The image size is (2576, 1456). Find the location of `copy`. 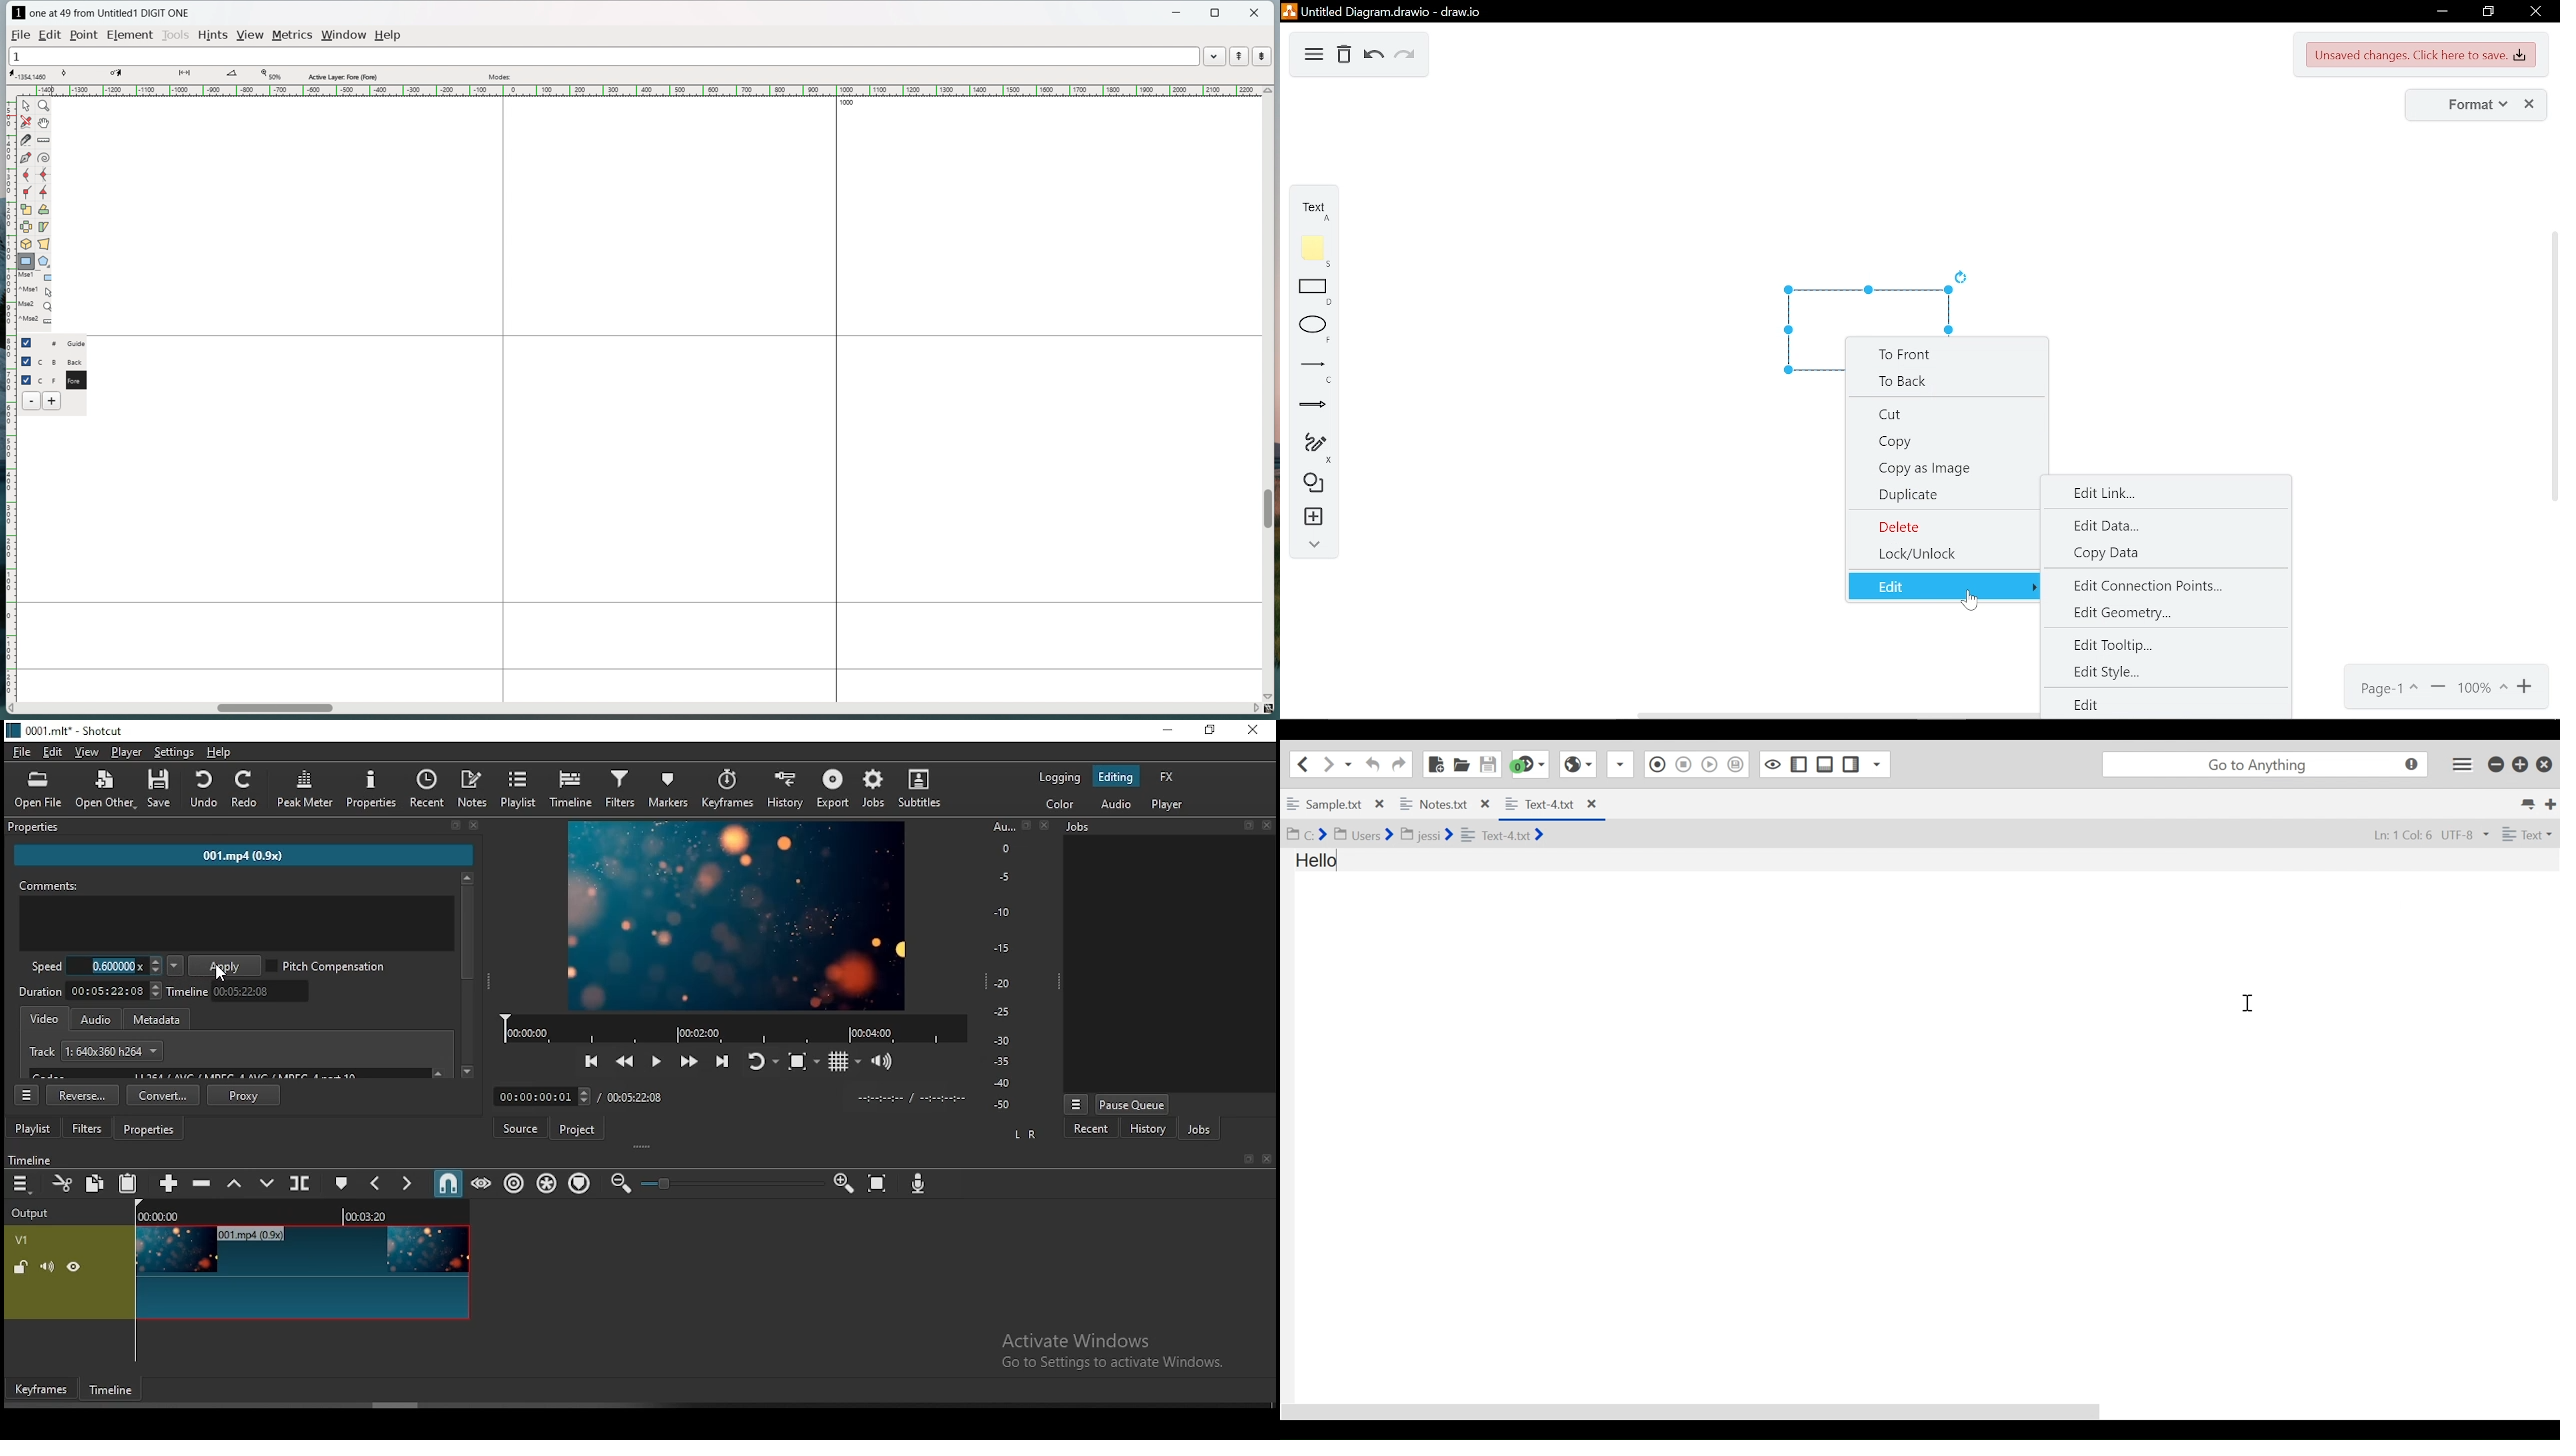

copy is located at coordinates (95, 1185).